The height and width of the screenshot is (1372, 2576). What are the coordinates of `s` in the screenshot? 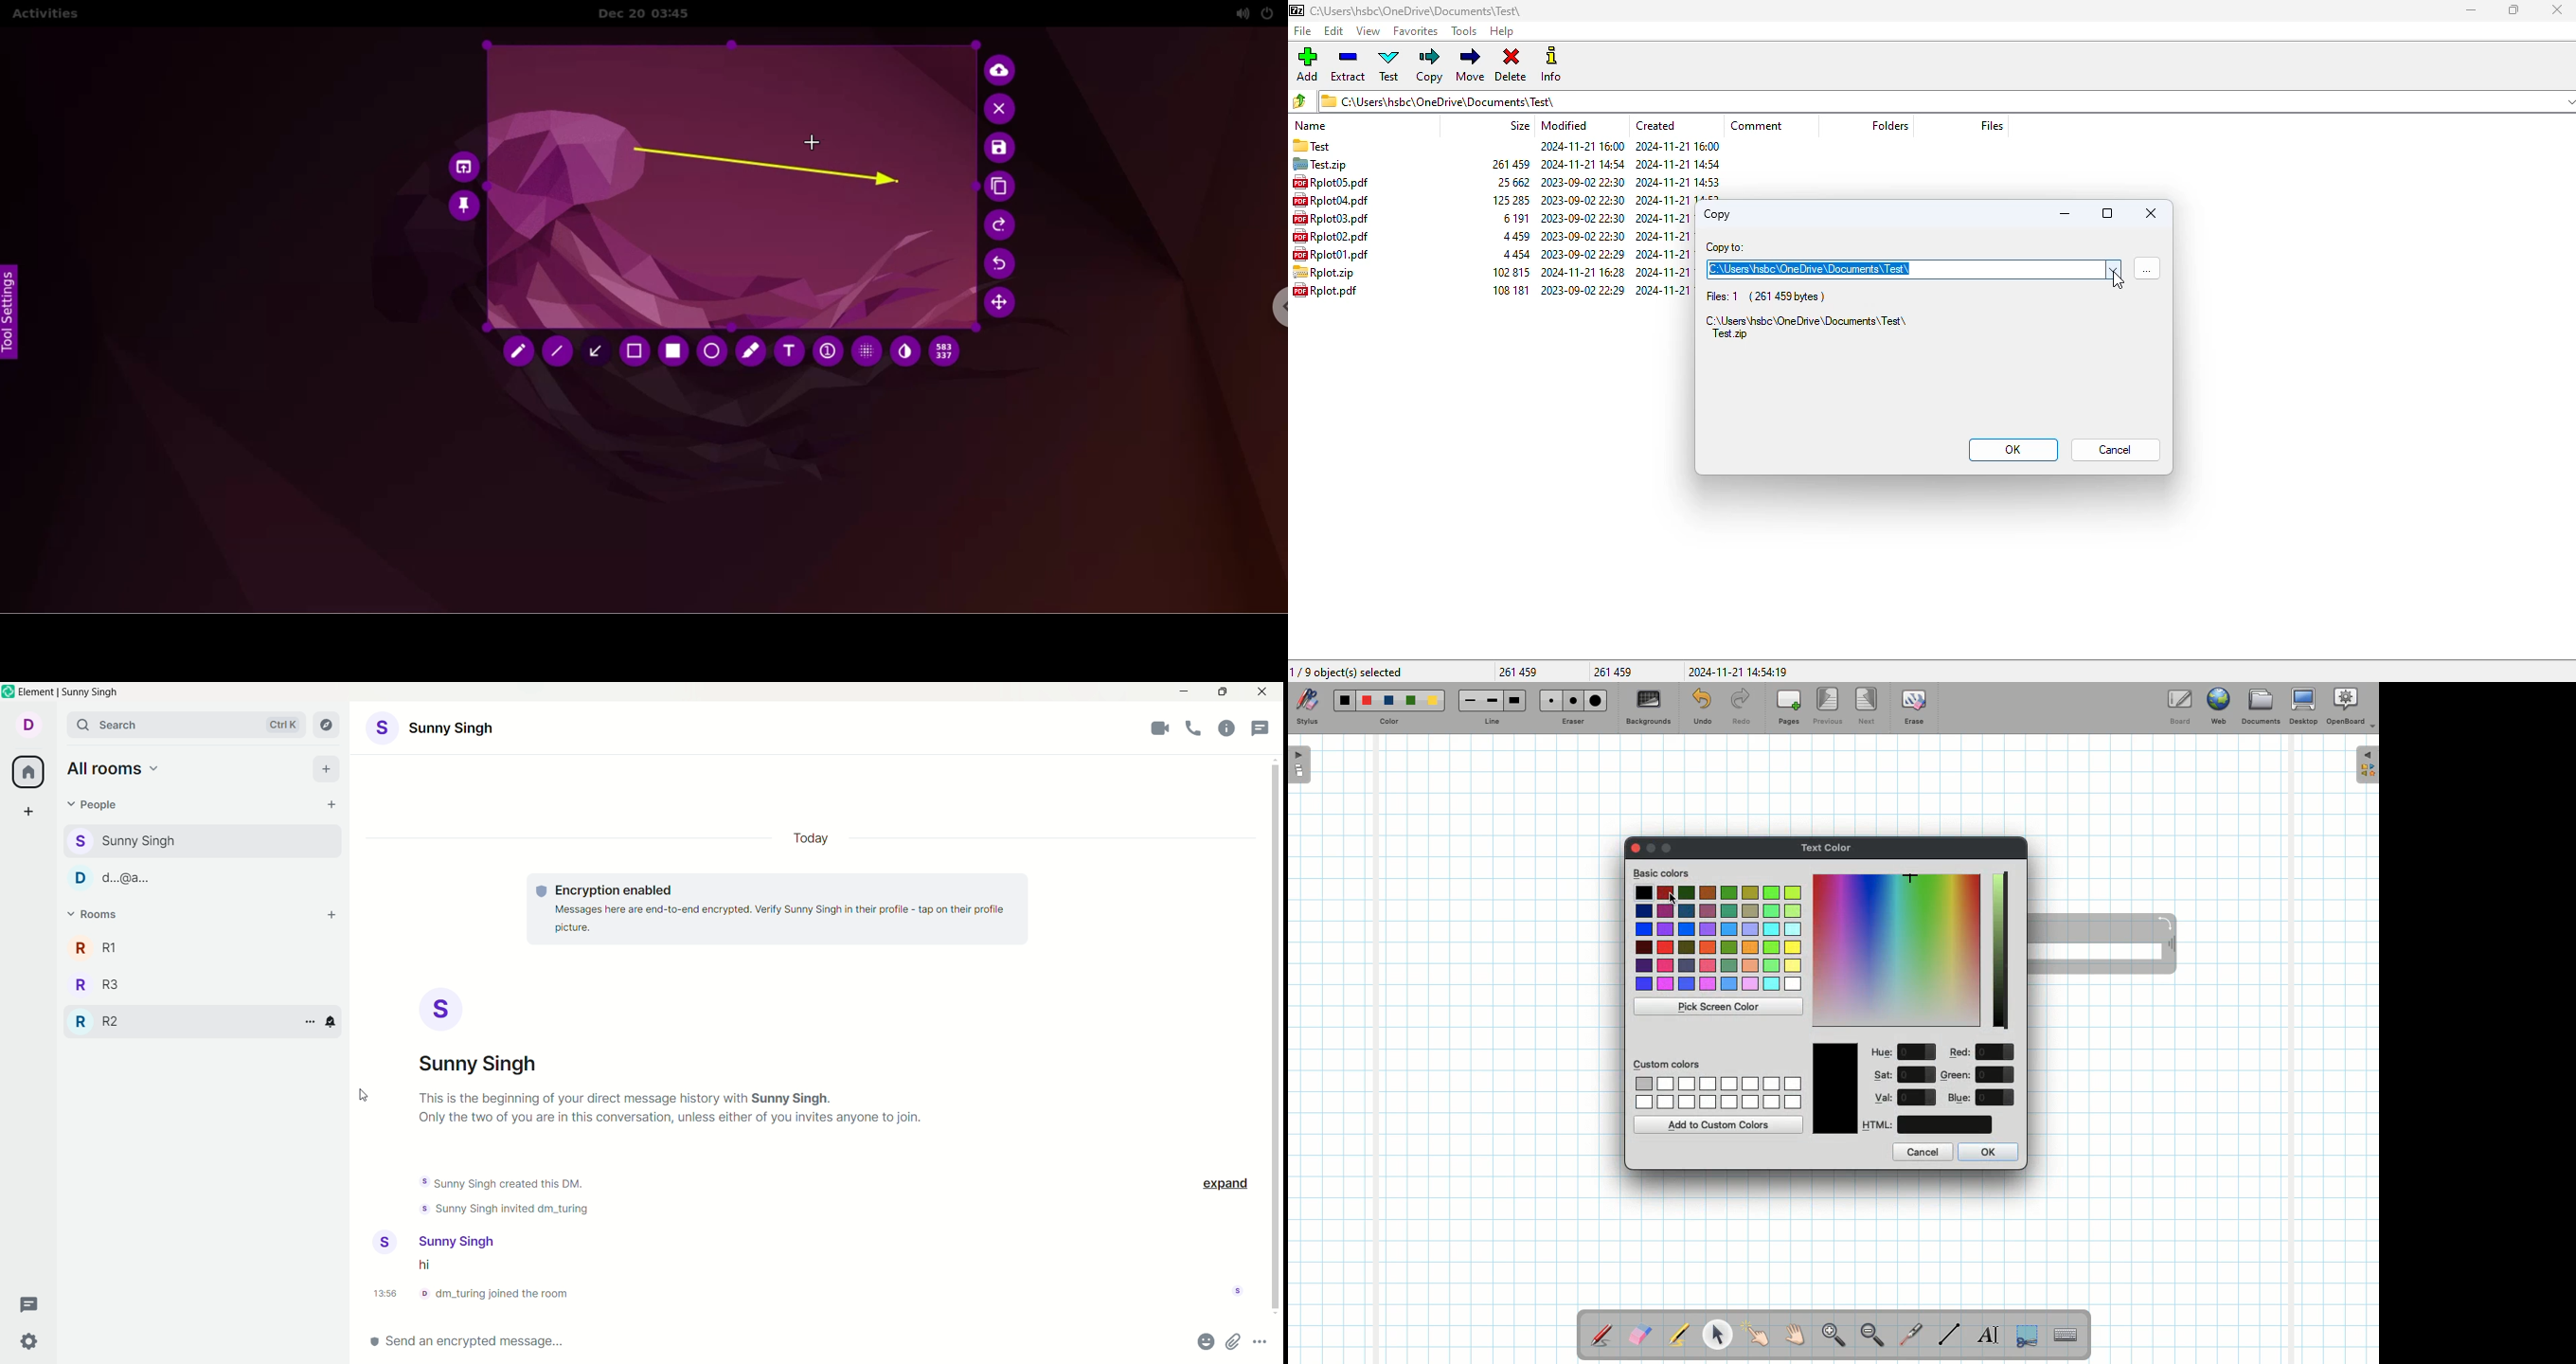 It's located at (134, 840).